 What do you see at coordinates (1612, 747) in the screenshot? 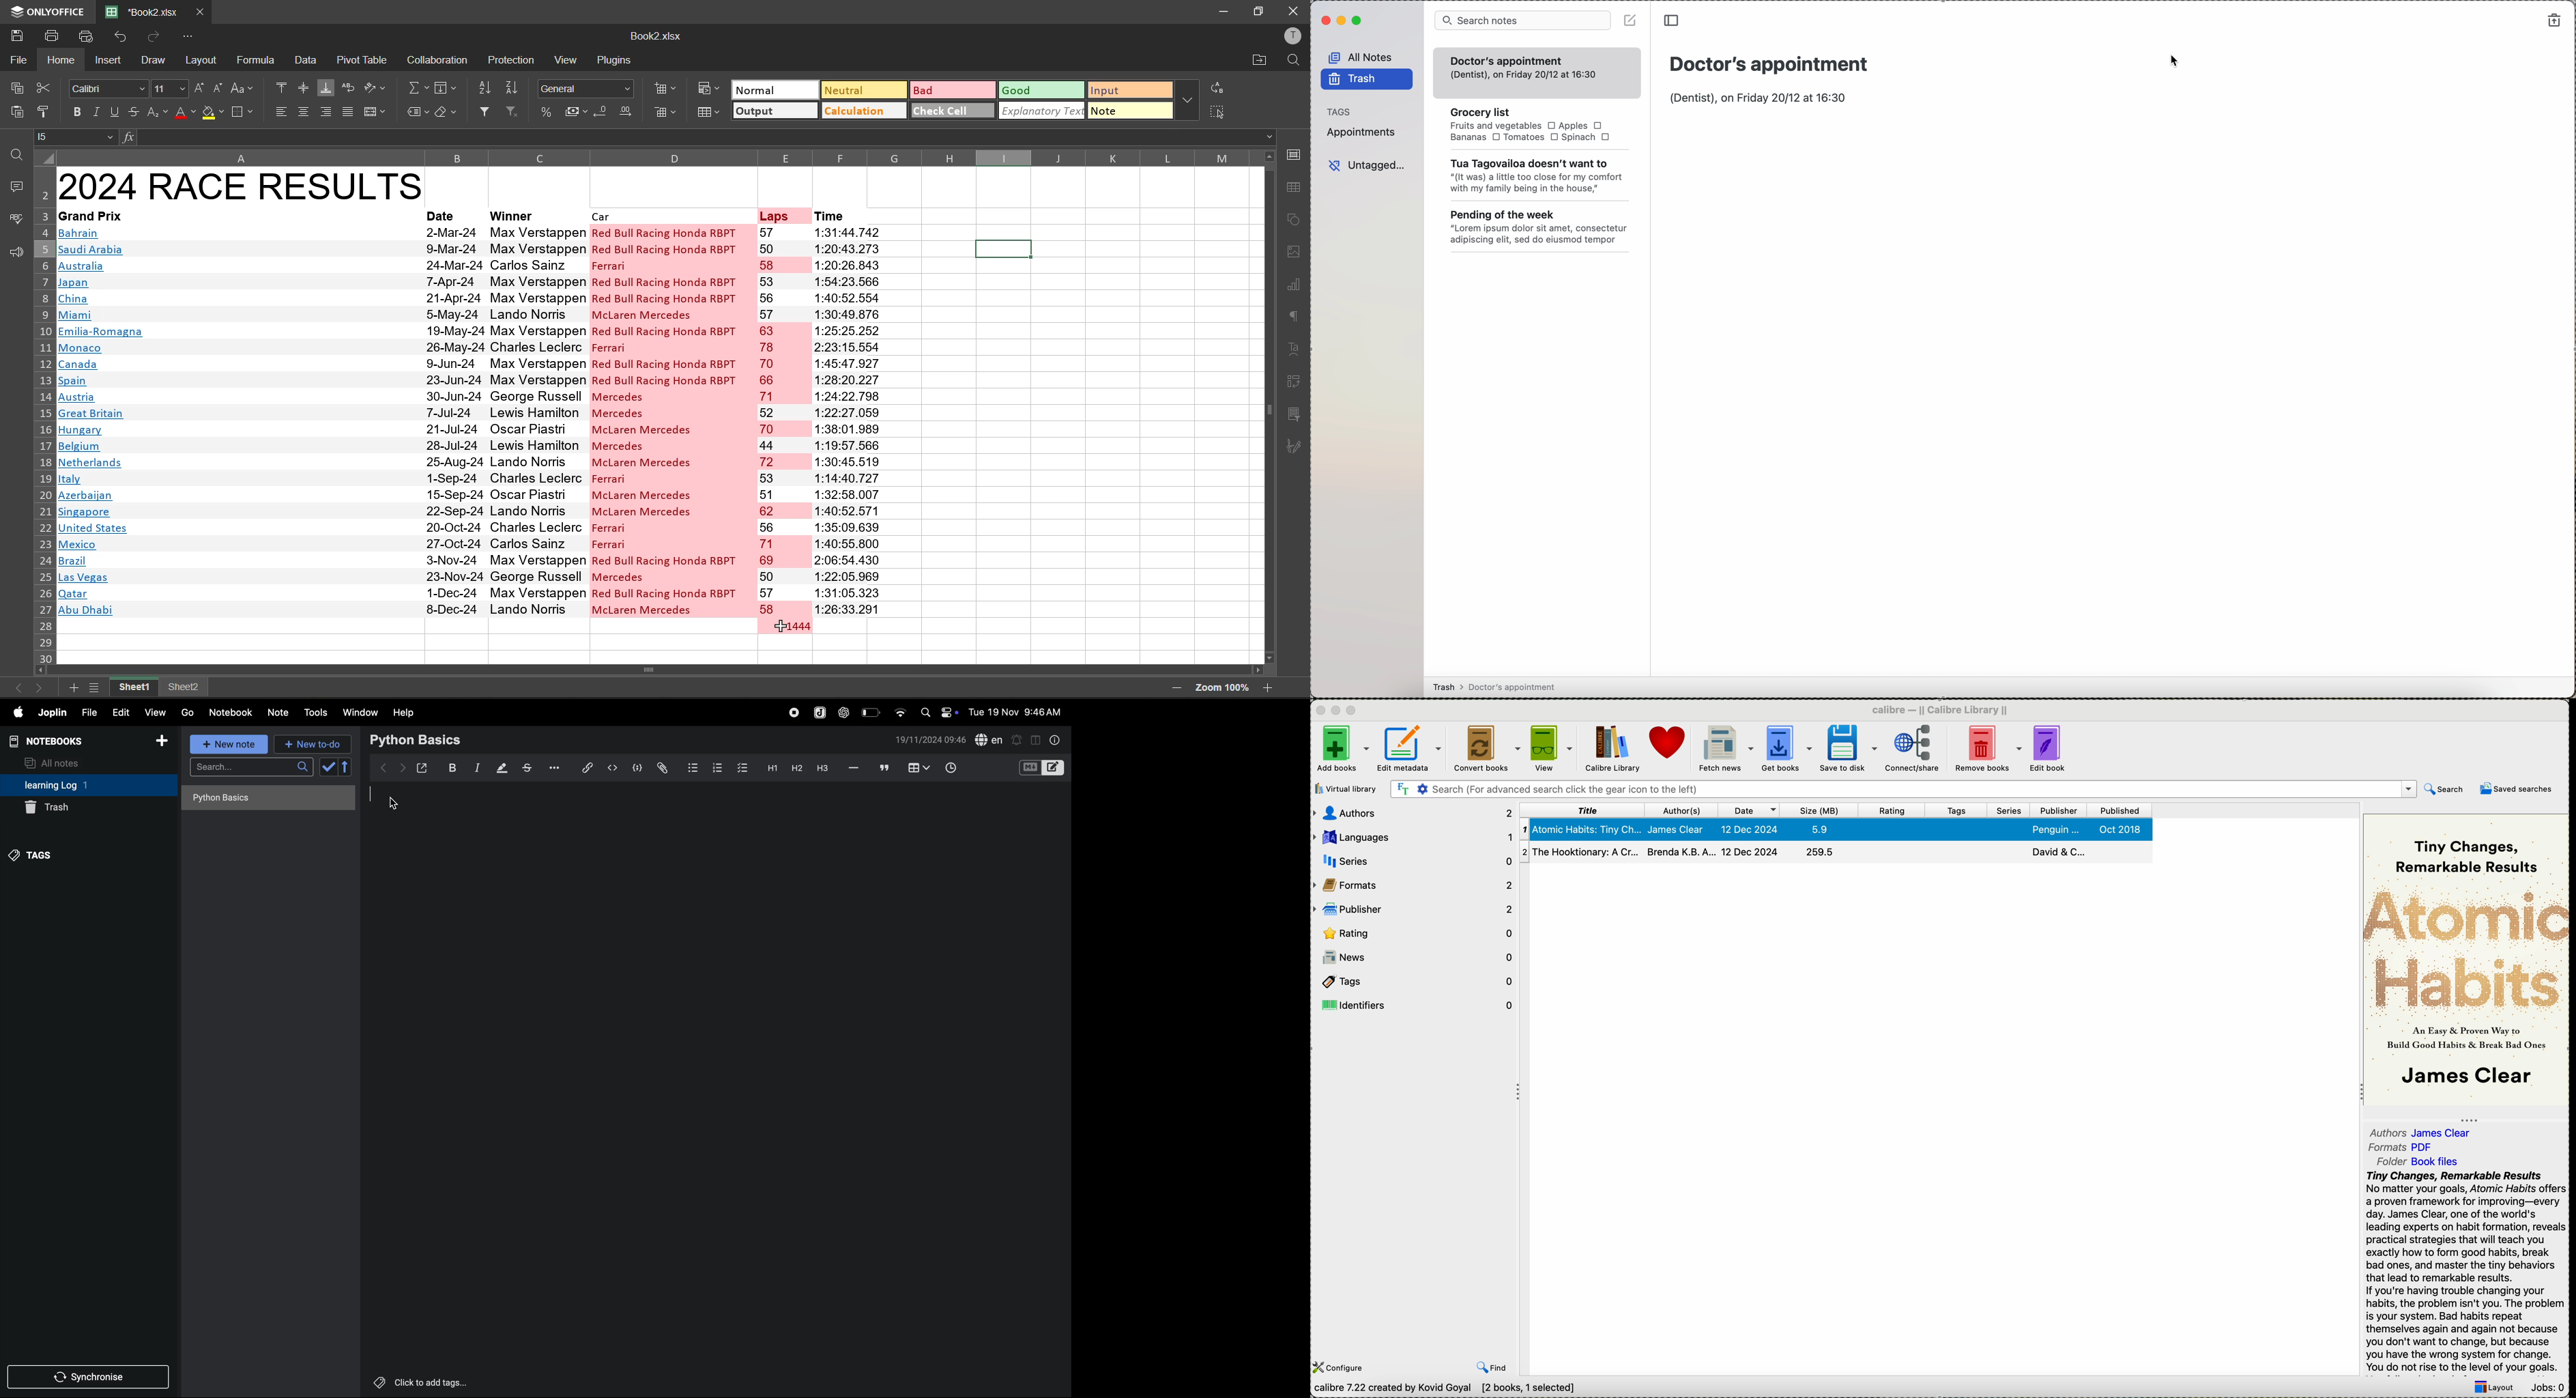
I see `Calibre library` at bounding box center [1612, 747].